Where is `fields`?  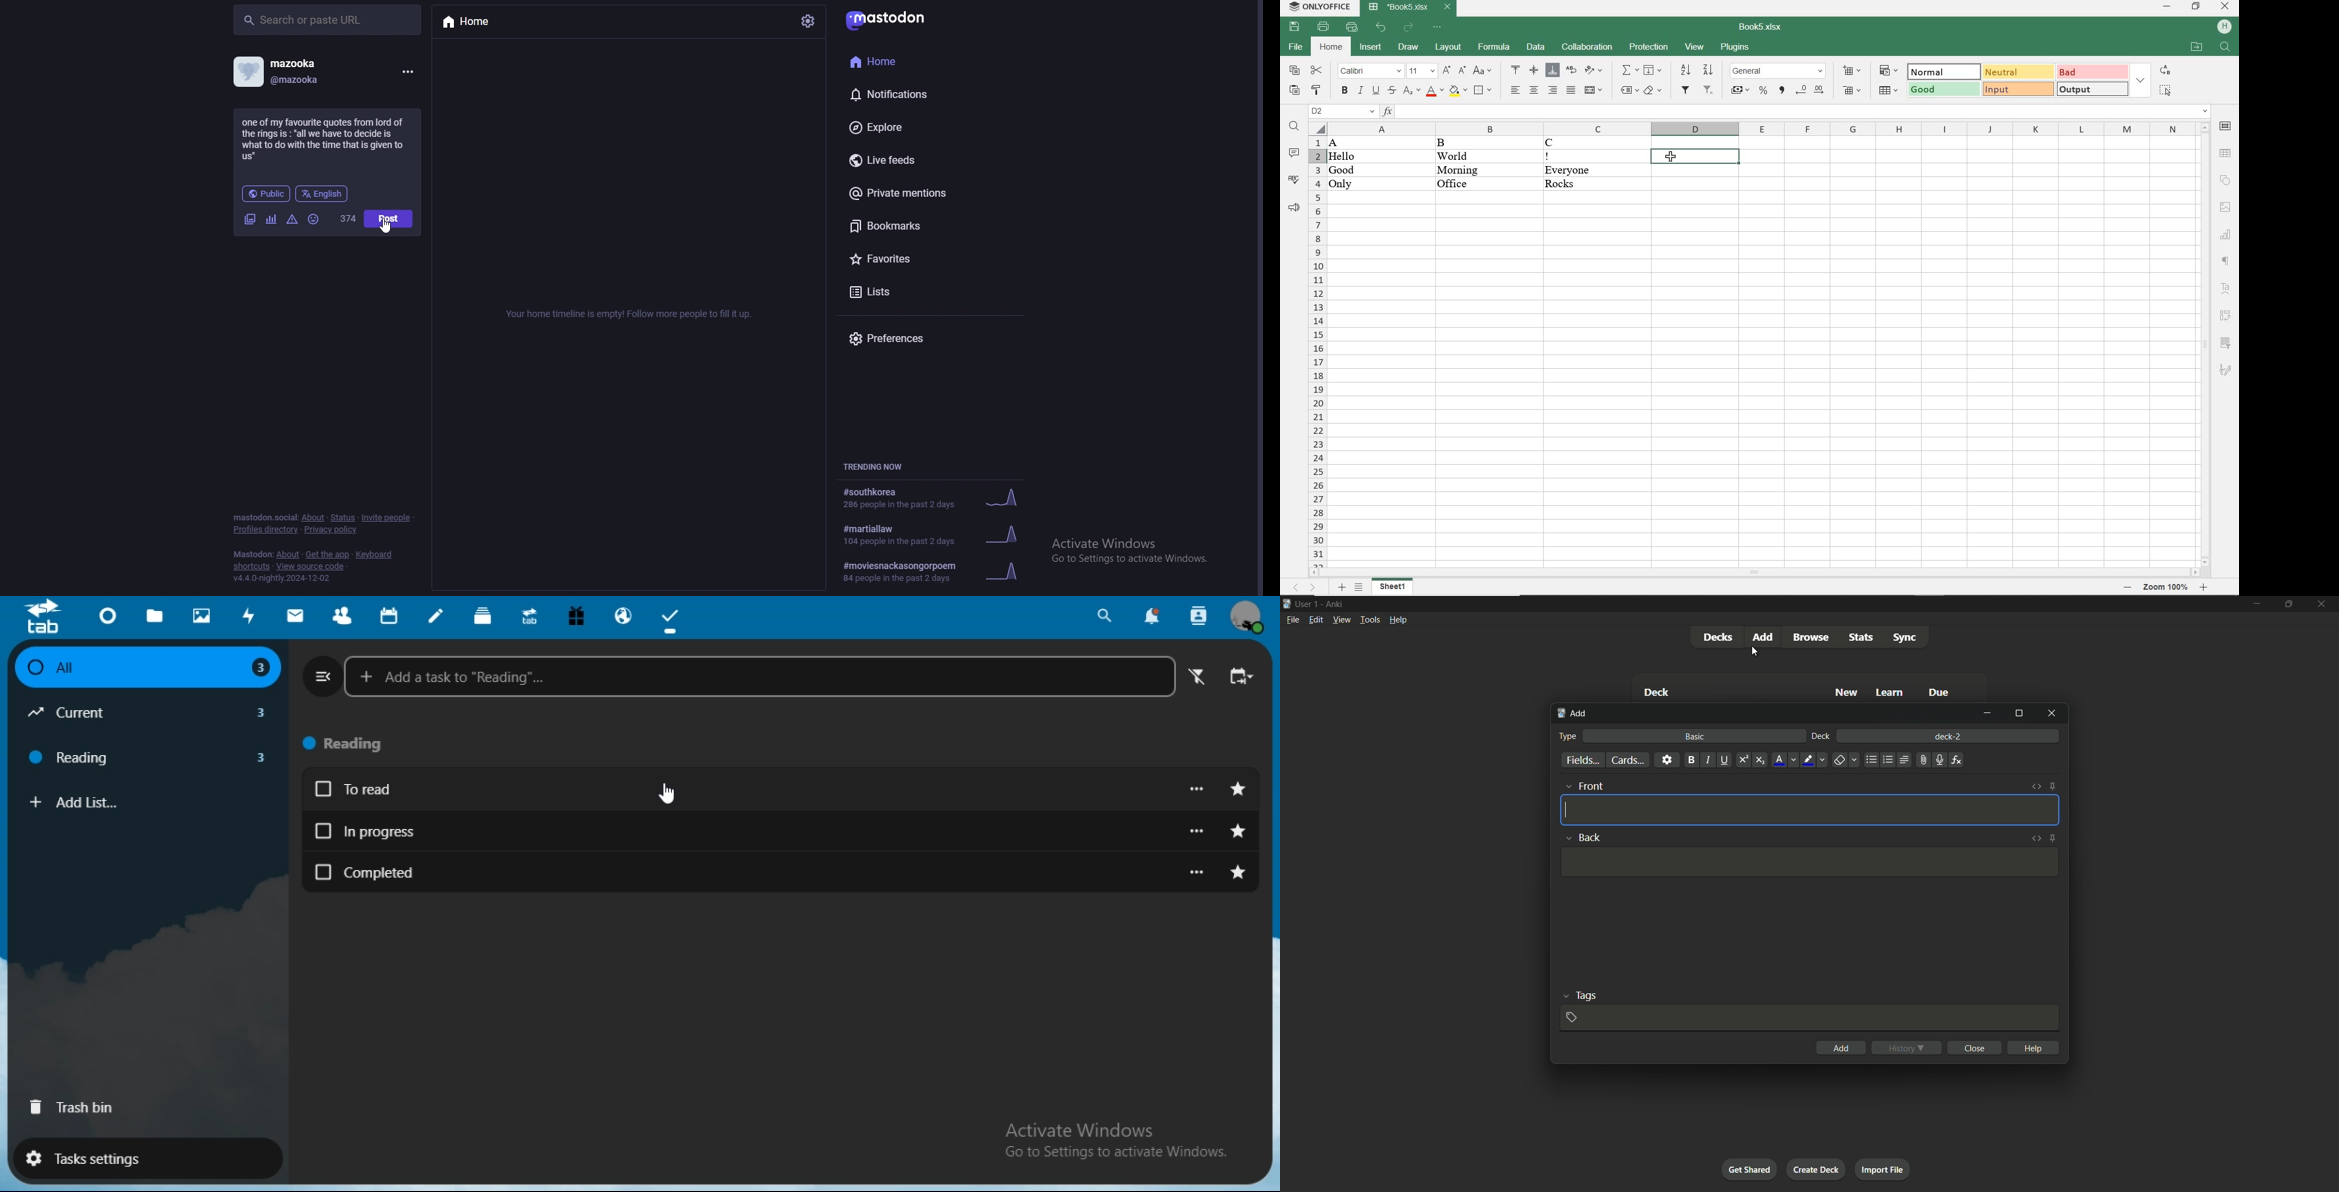 fields is located at coordinates (1584, 760).